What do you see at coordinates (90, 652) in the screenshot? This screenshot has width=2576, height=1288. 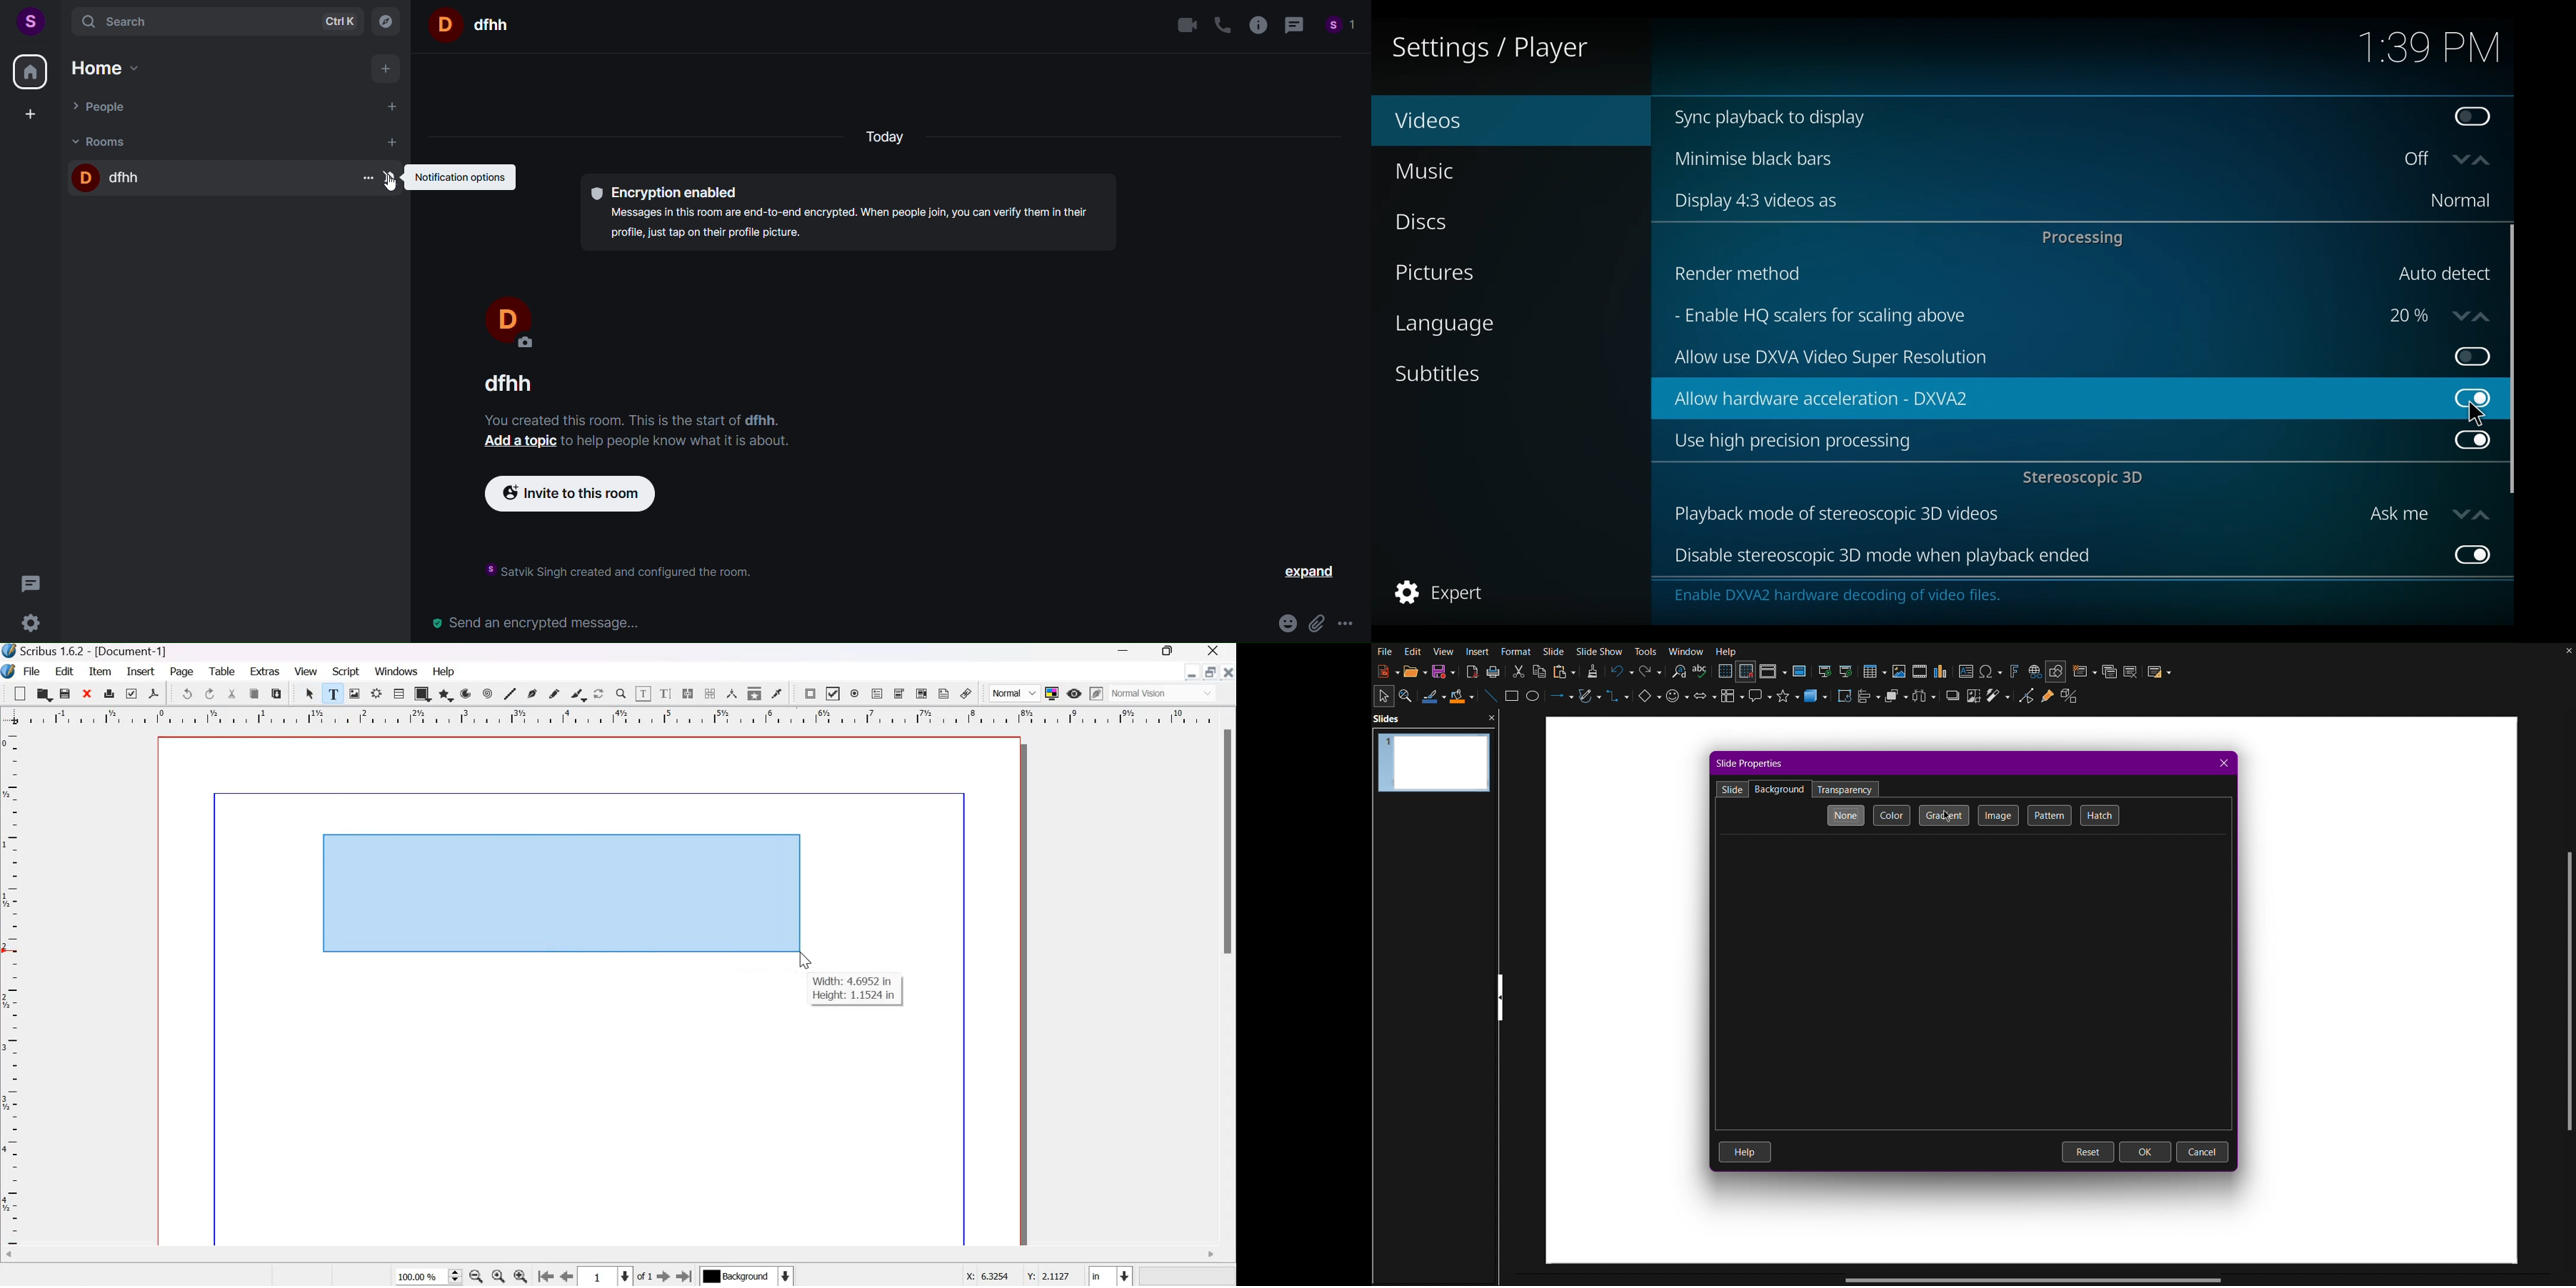 I see `Scribus 1.6.2 - [Document-1]` at bounding box center [90, 652].